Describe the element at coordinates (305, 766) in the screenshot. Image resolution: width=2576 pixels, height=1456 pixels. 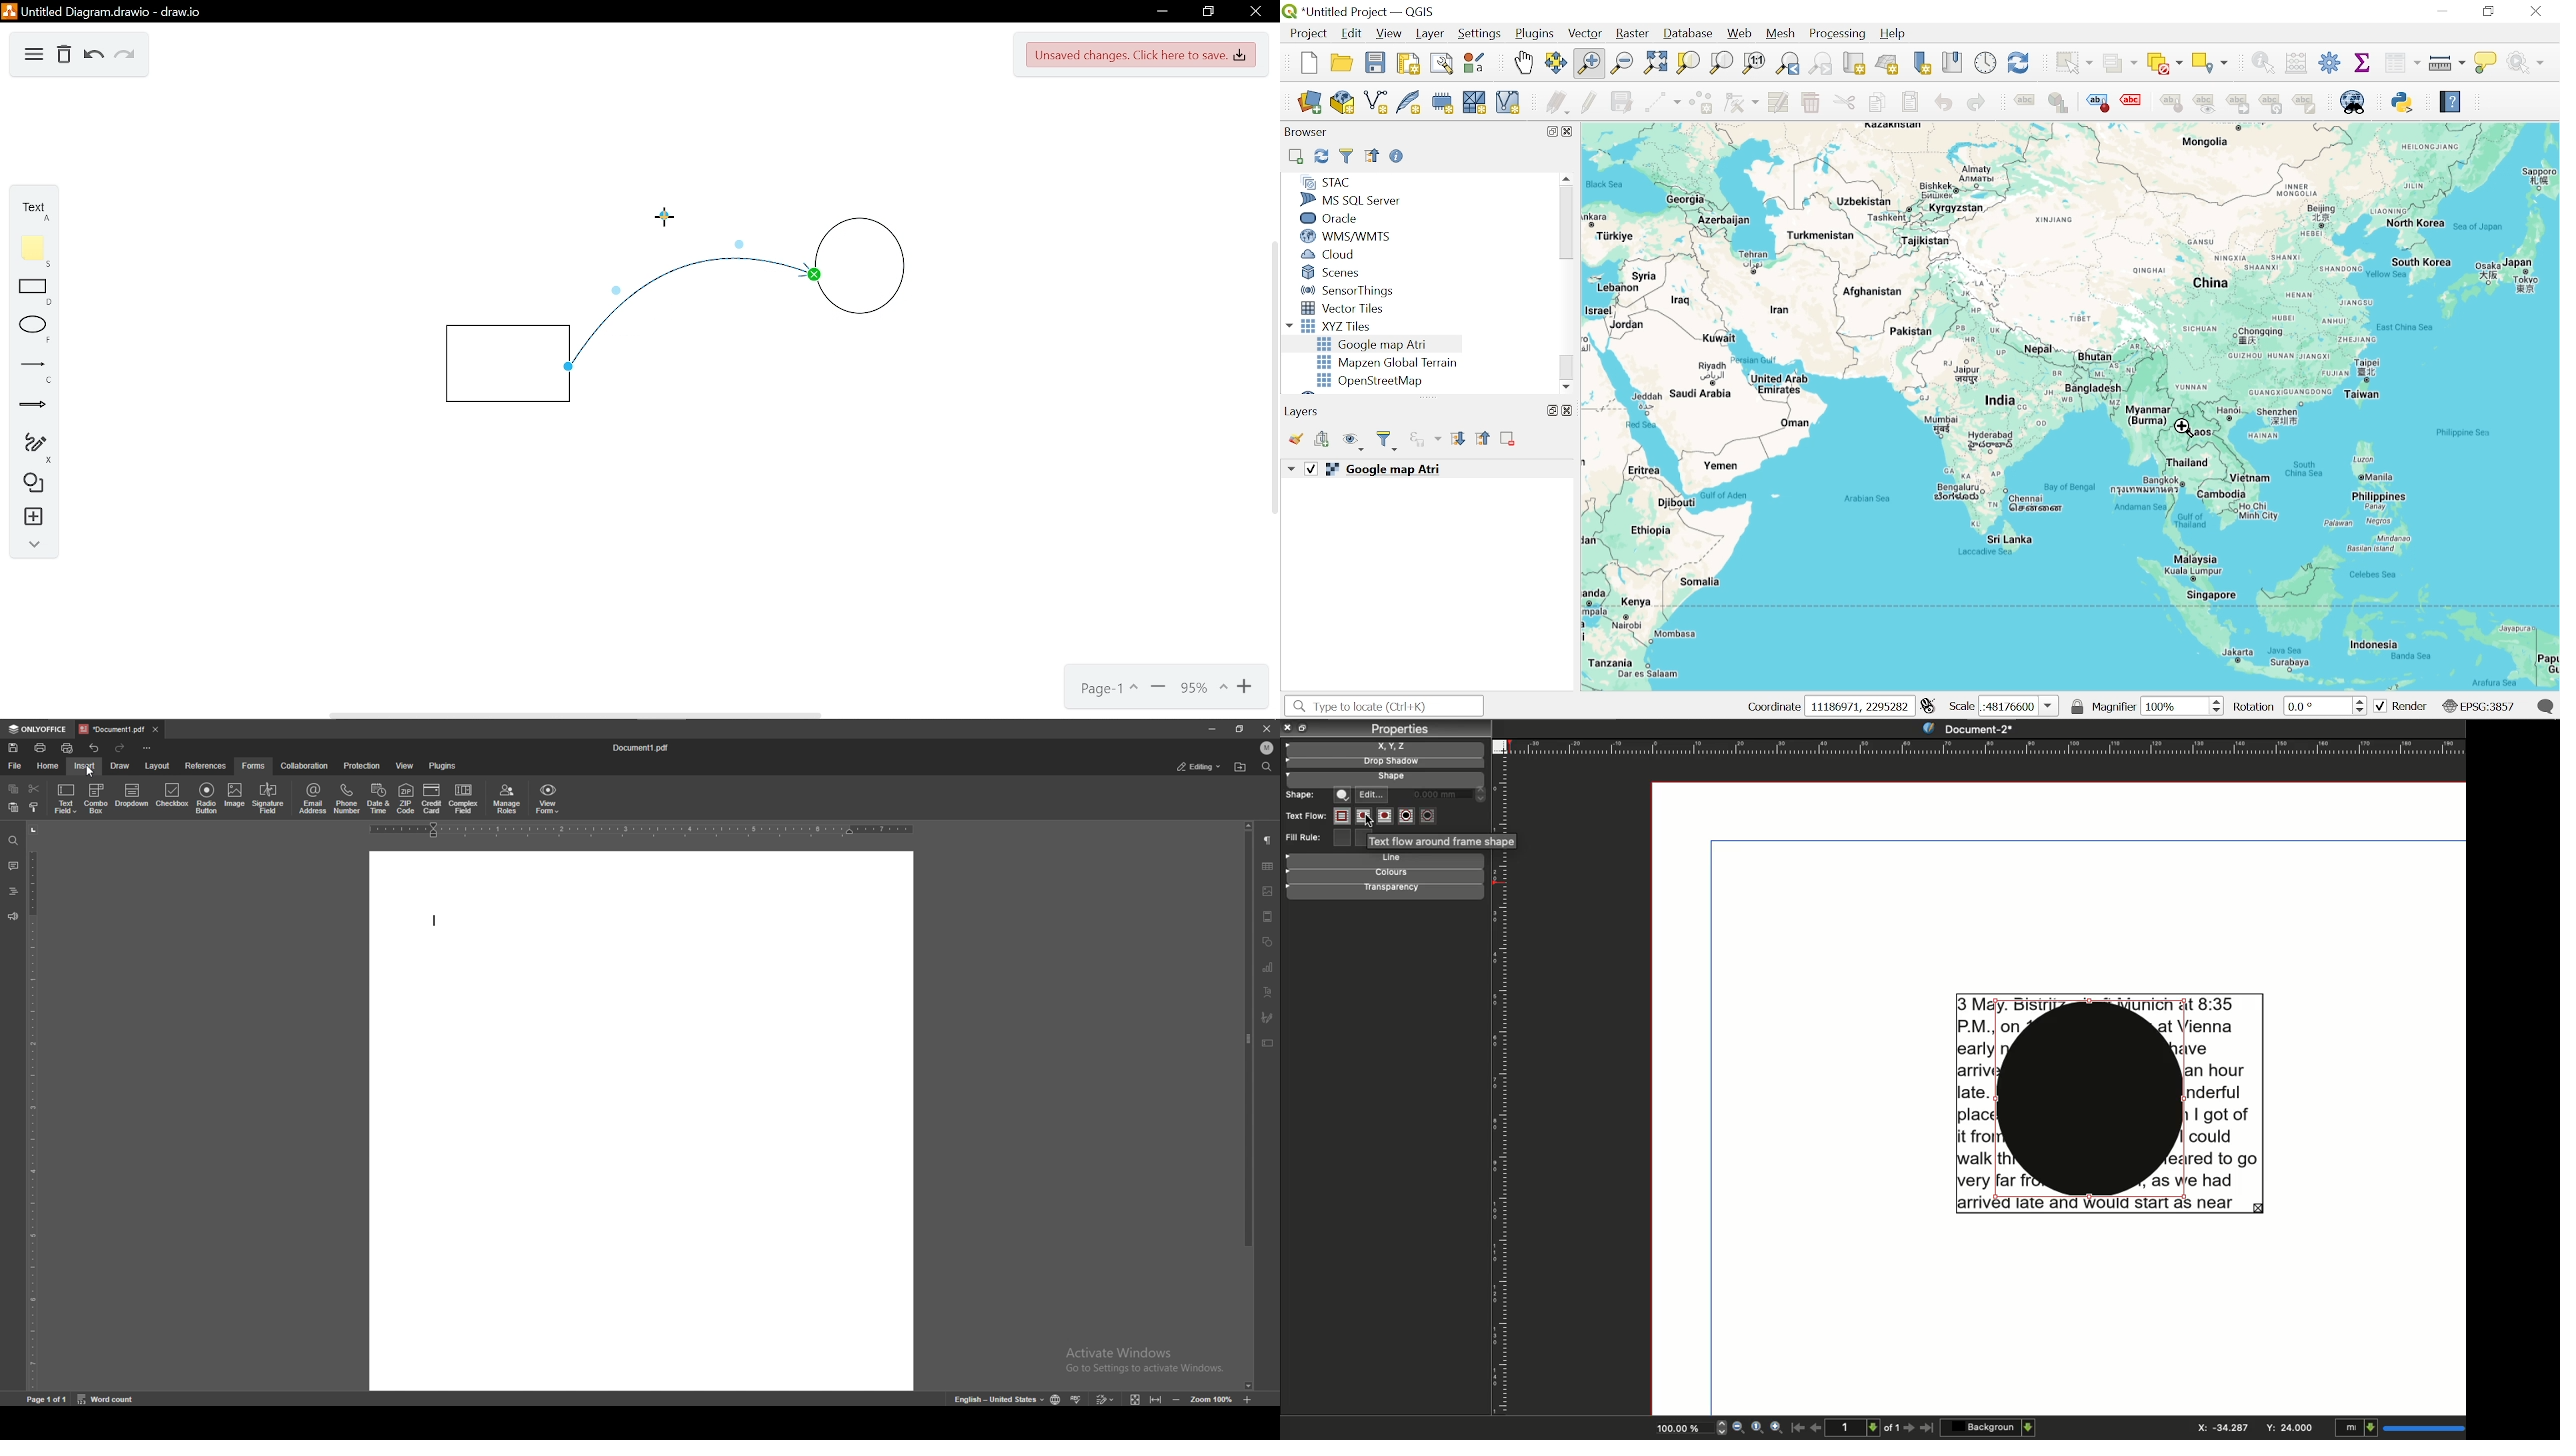
I see `collaboration` at that location.